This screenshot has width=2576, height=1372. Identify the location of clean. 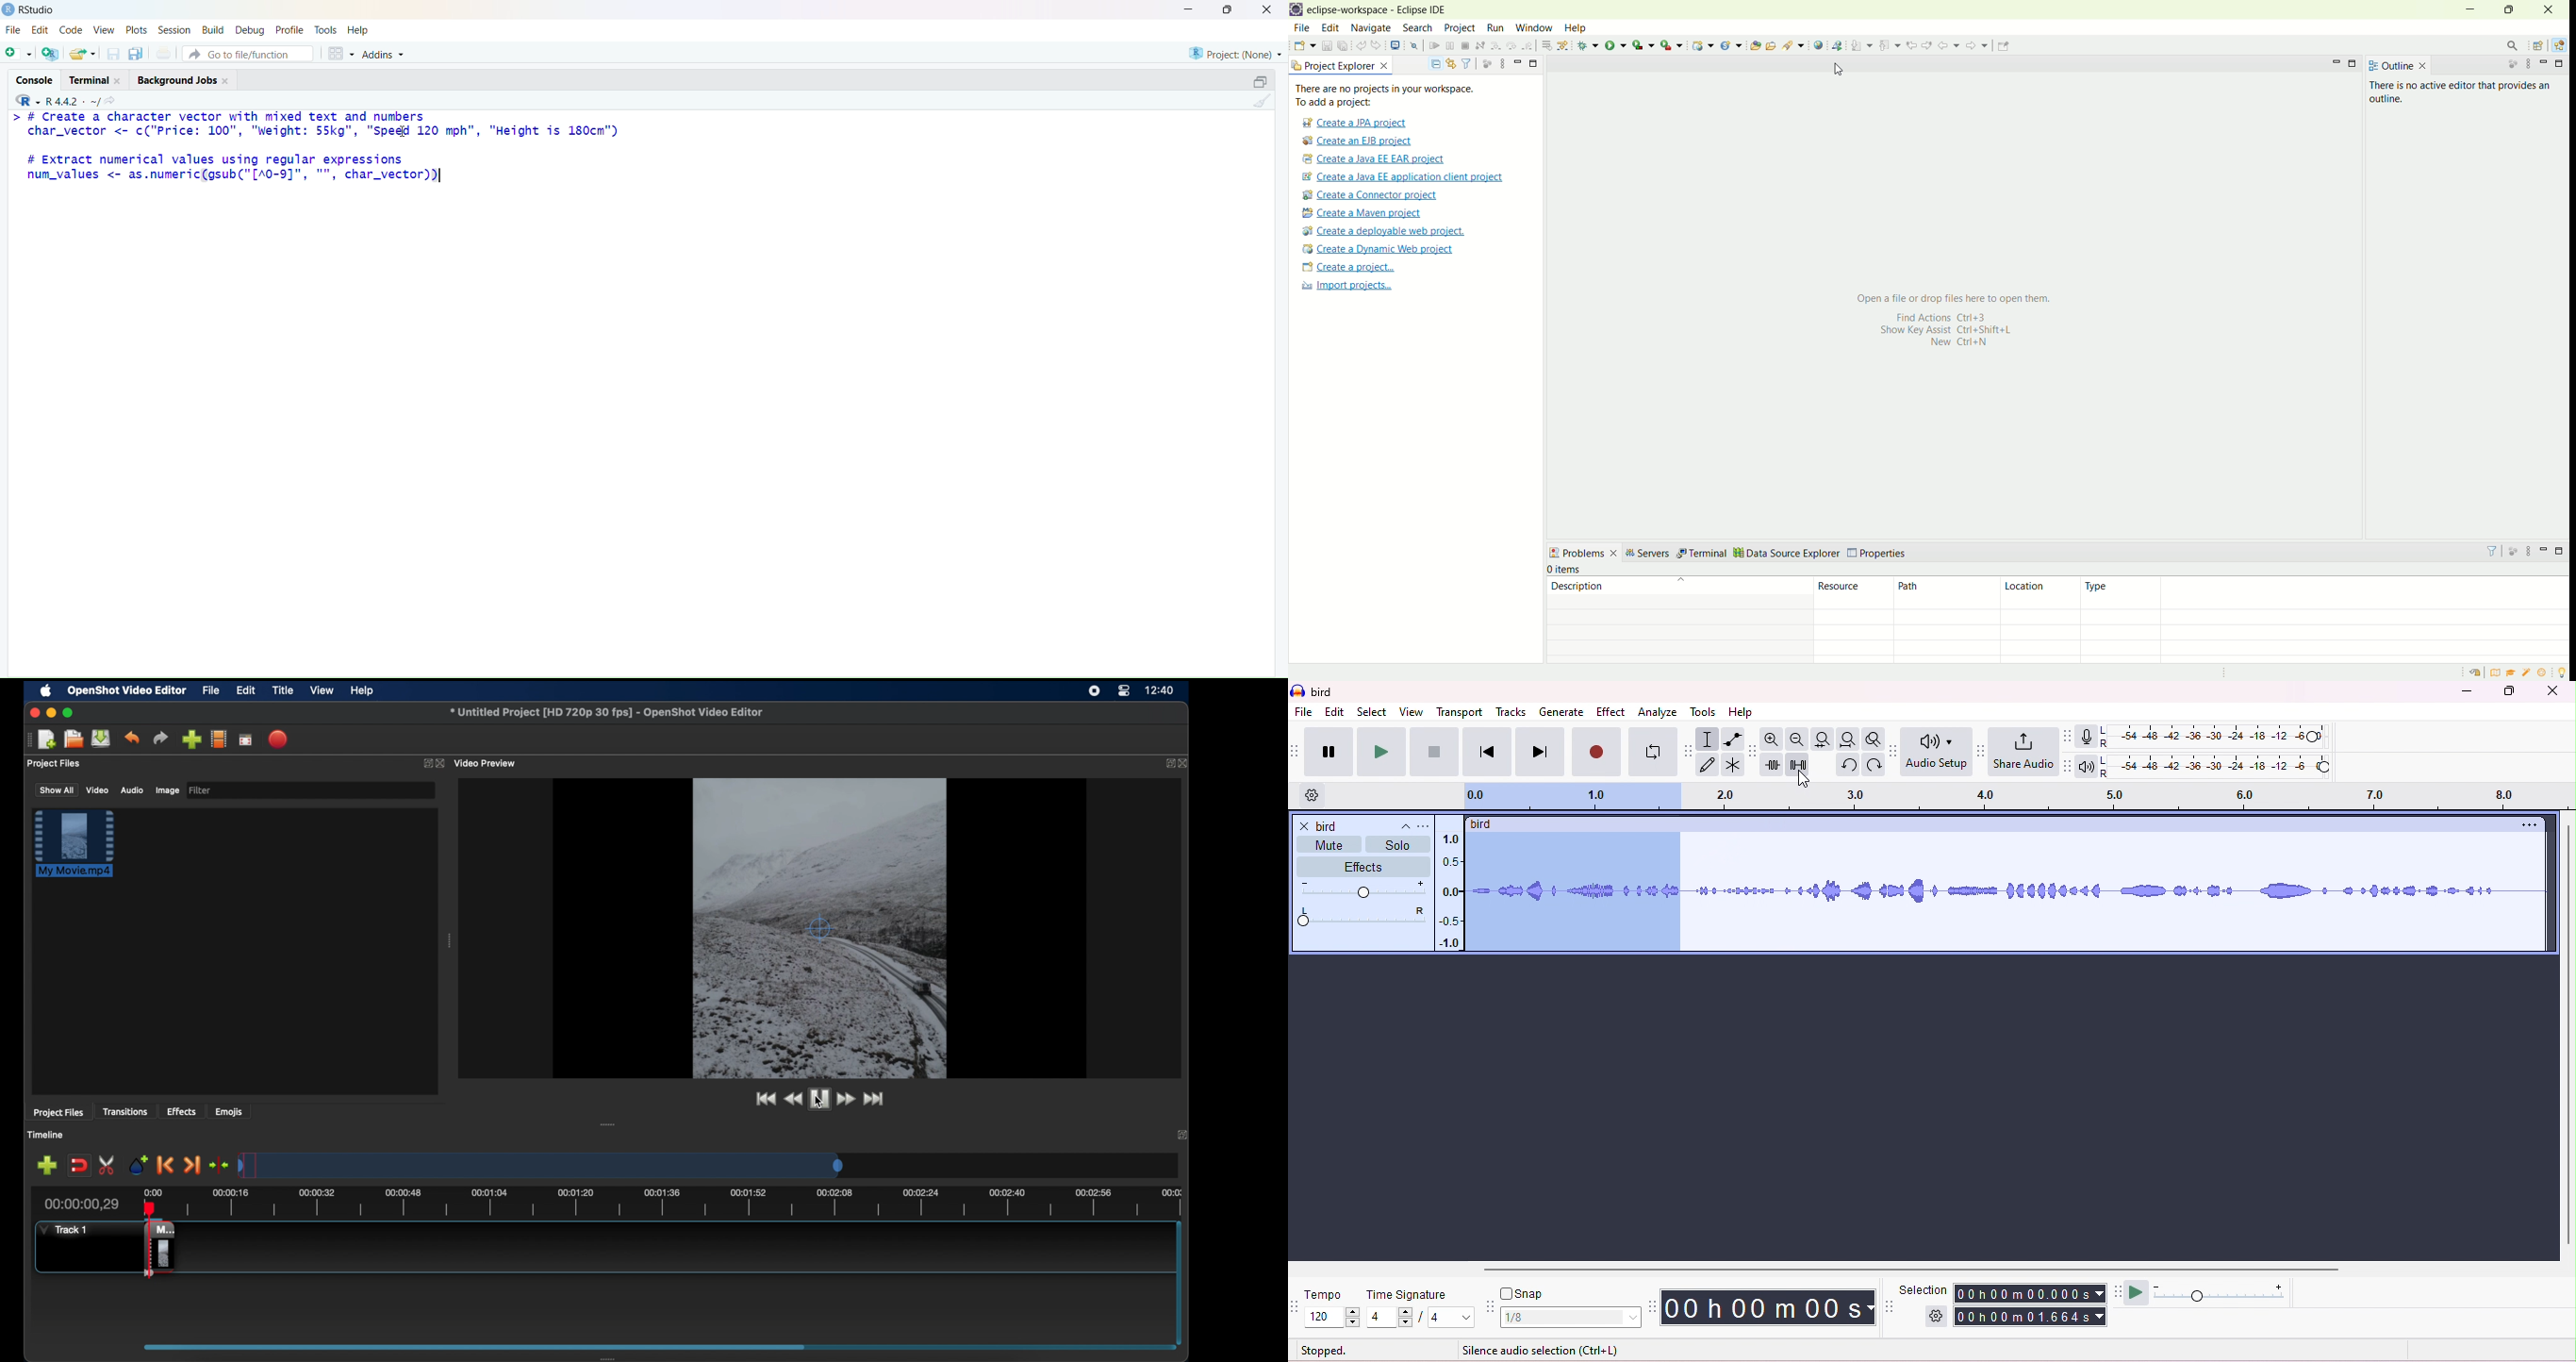
(1263, 100).